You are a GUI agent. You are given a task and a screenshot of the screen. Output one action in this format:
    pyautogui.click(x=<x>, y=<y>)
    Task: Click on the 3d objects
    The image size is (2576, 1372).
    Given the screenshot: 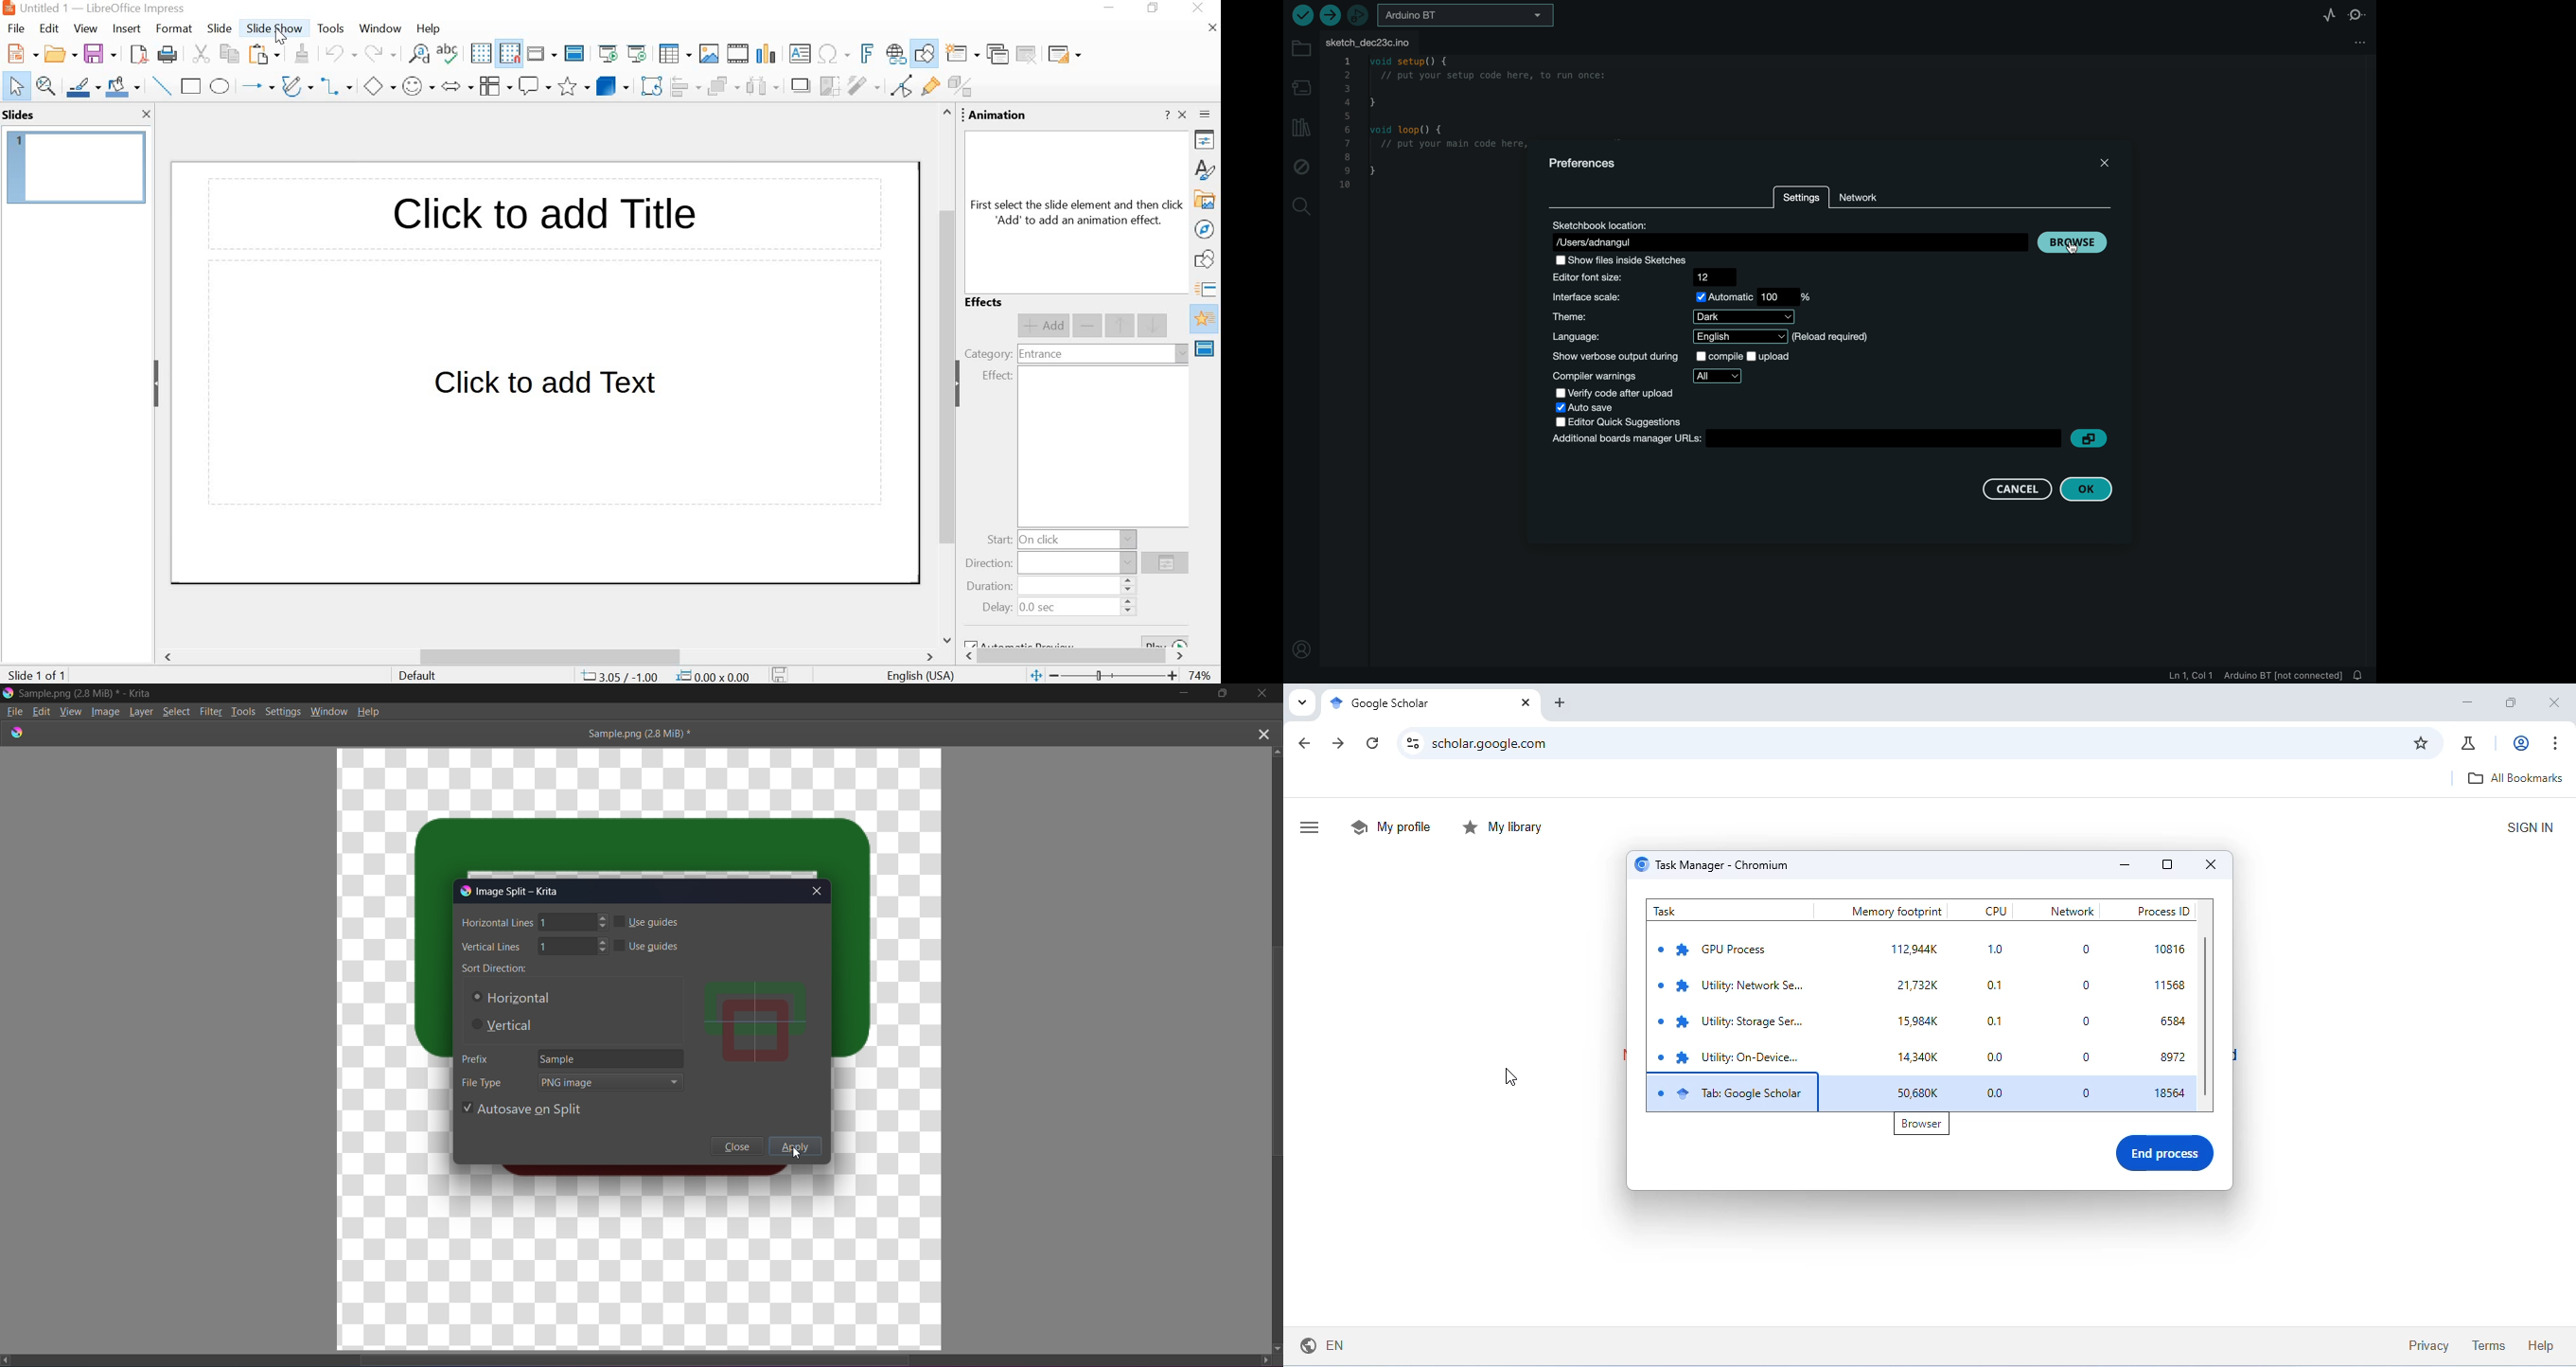 What is the action you would take?
    pyautogui.click(x=613, y=85)
    